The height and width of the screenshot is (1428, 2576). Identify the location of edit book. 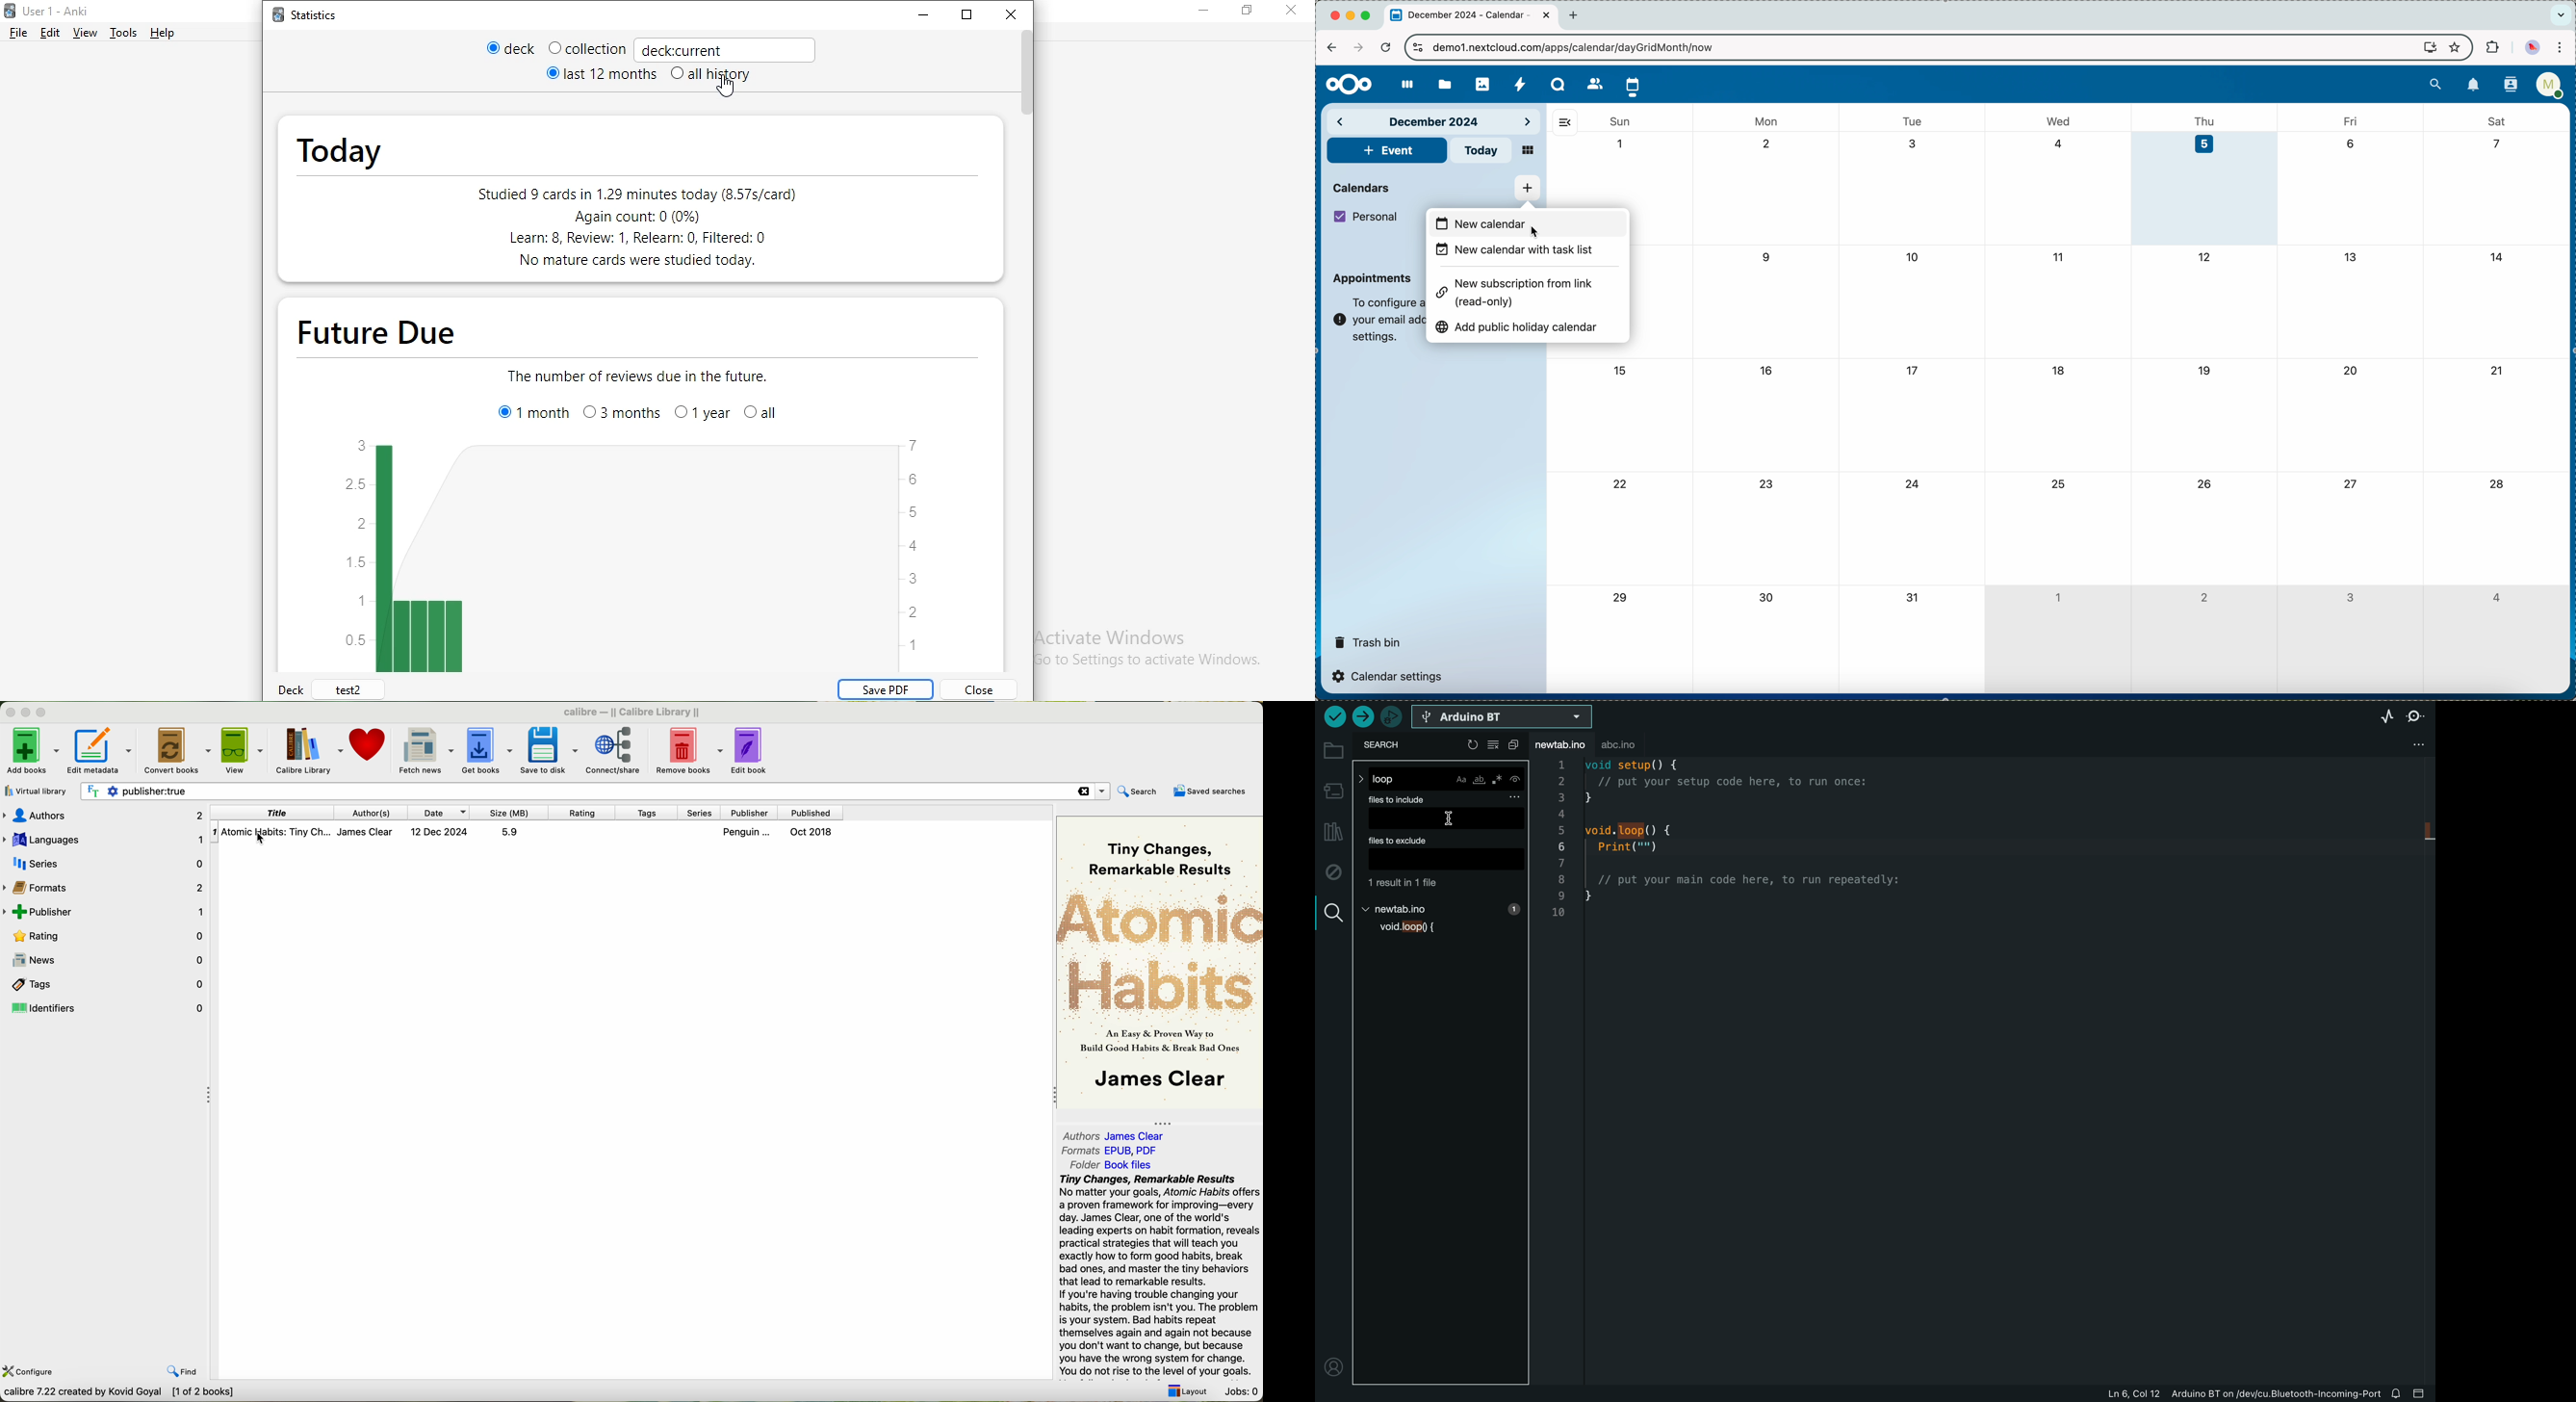
(749, 751).